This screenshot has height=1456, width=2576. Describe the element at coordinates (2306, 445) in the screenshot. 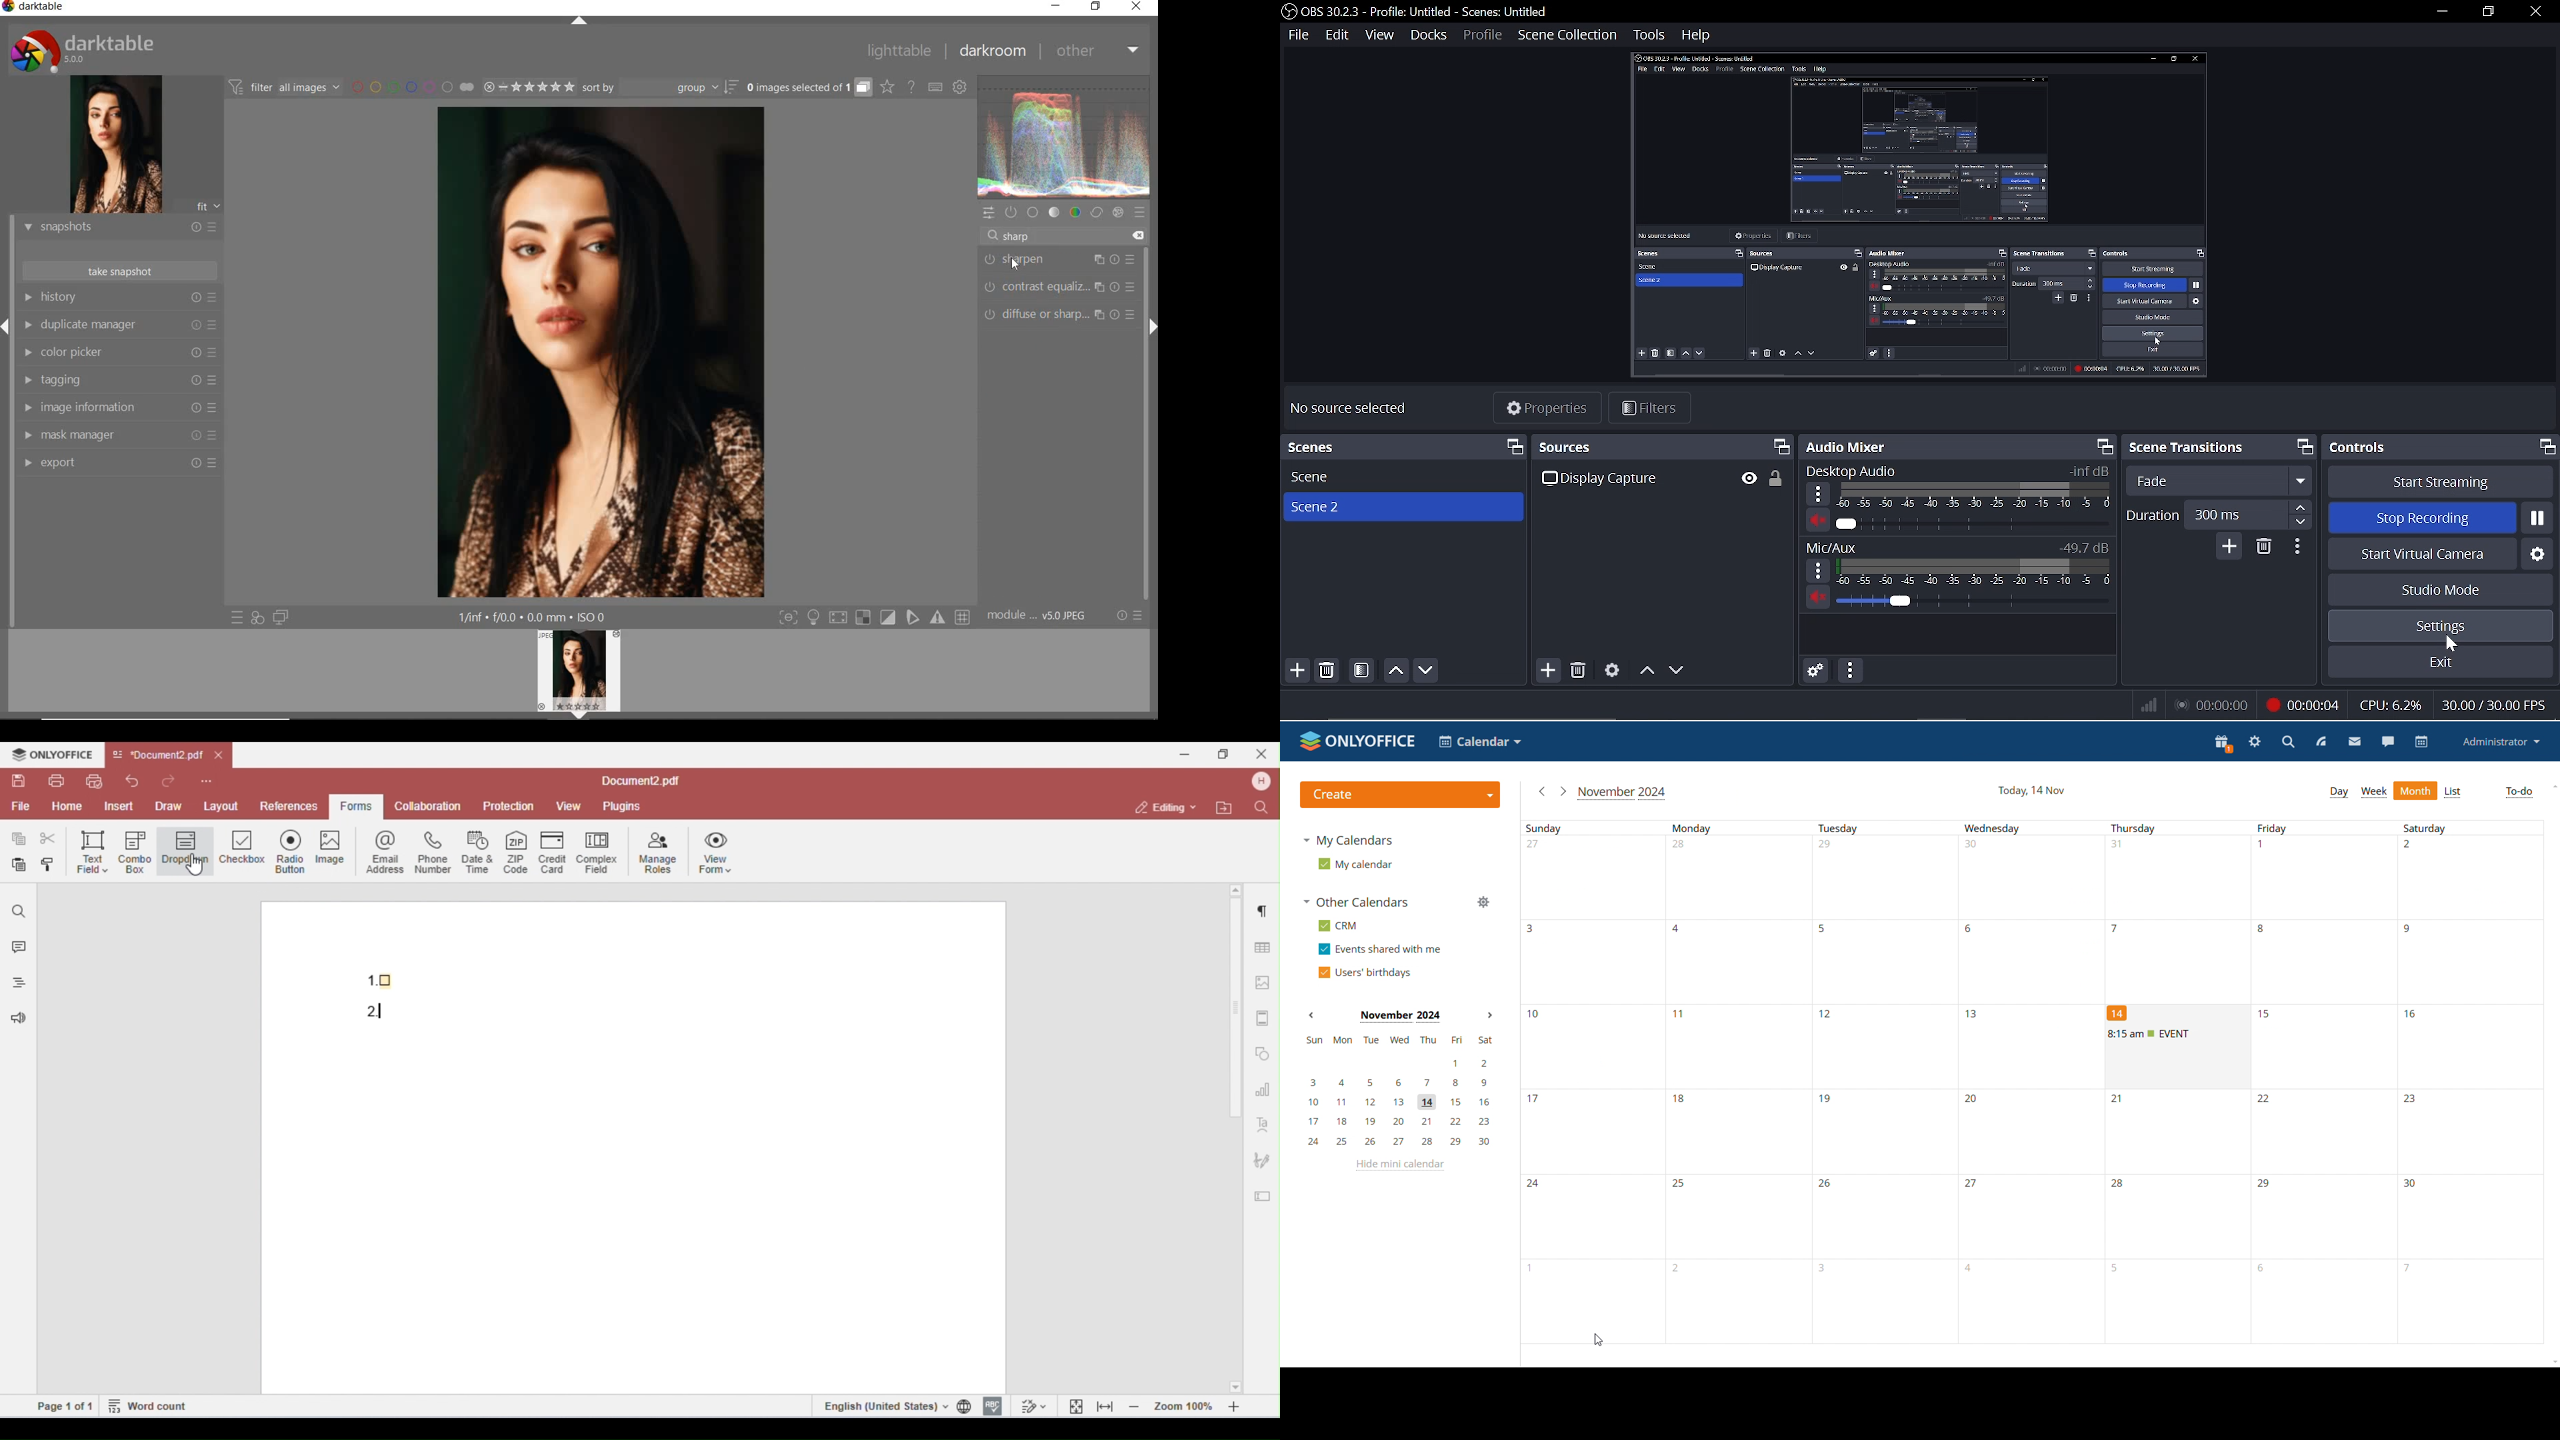

I see `toggle scene transitions` at that location.